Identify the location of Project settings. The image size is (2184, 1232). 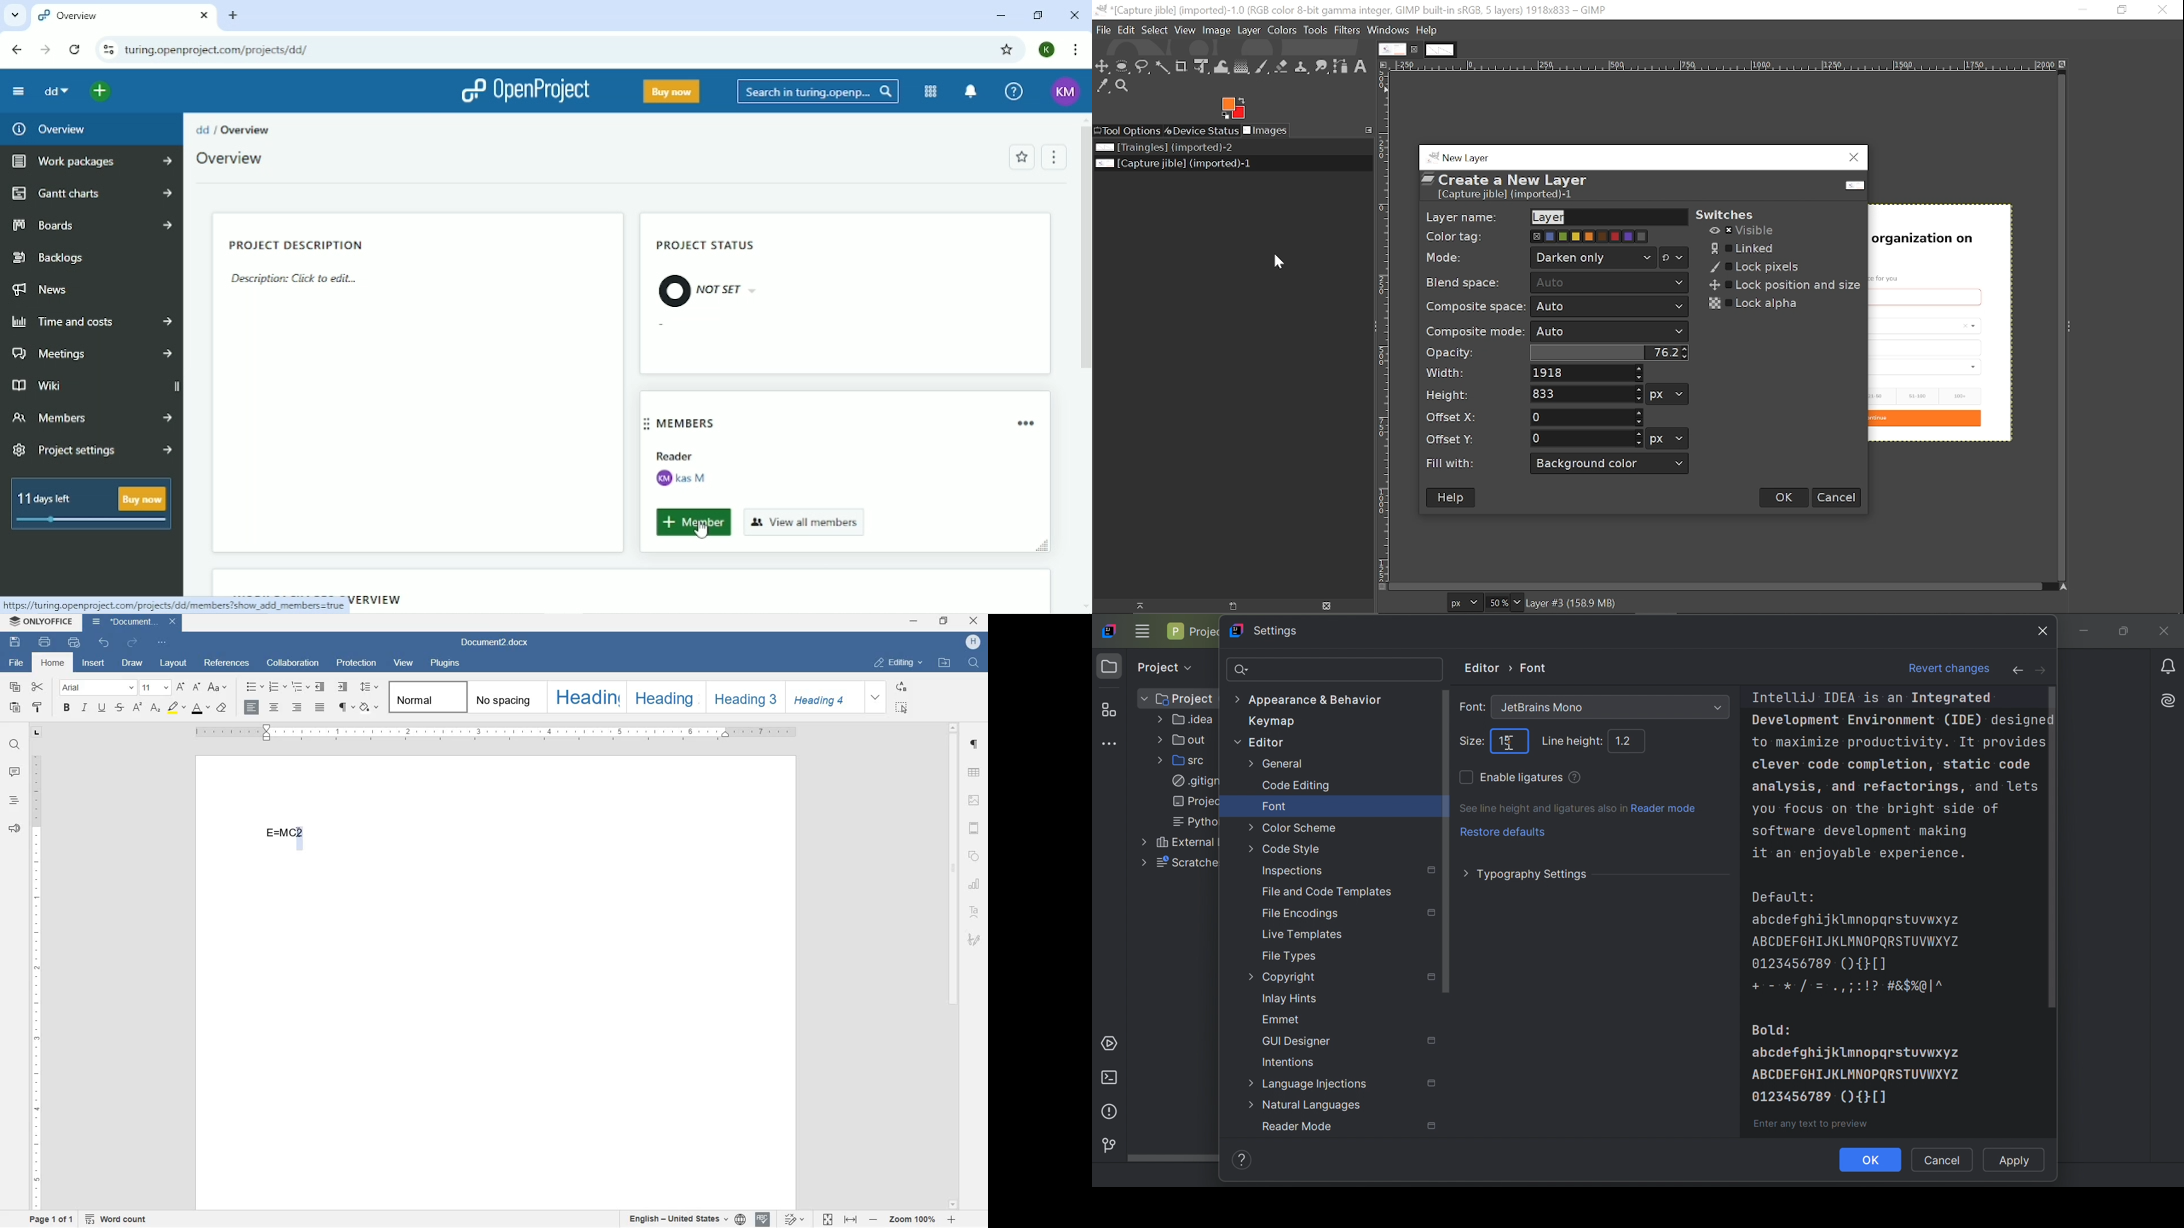
(89, 451).